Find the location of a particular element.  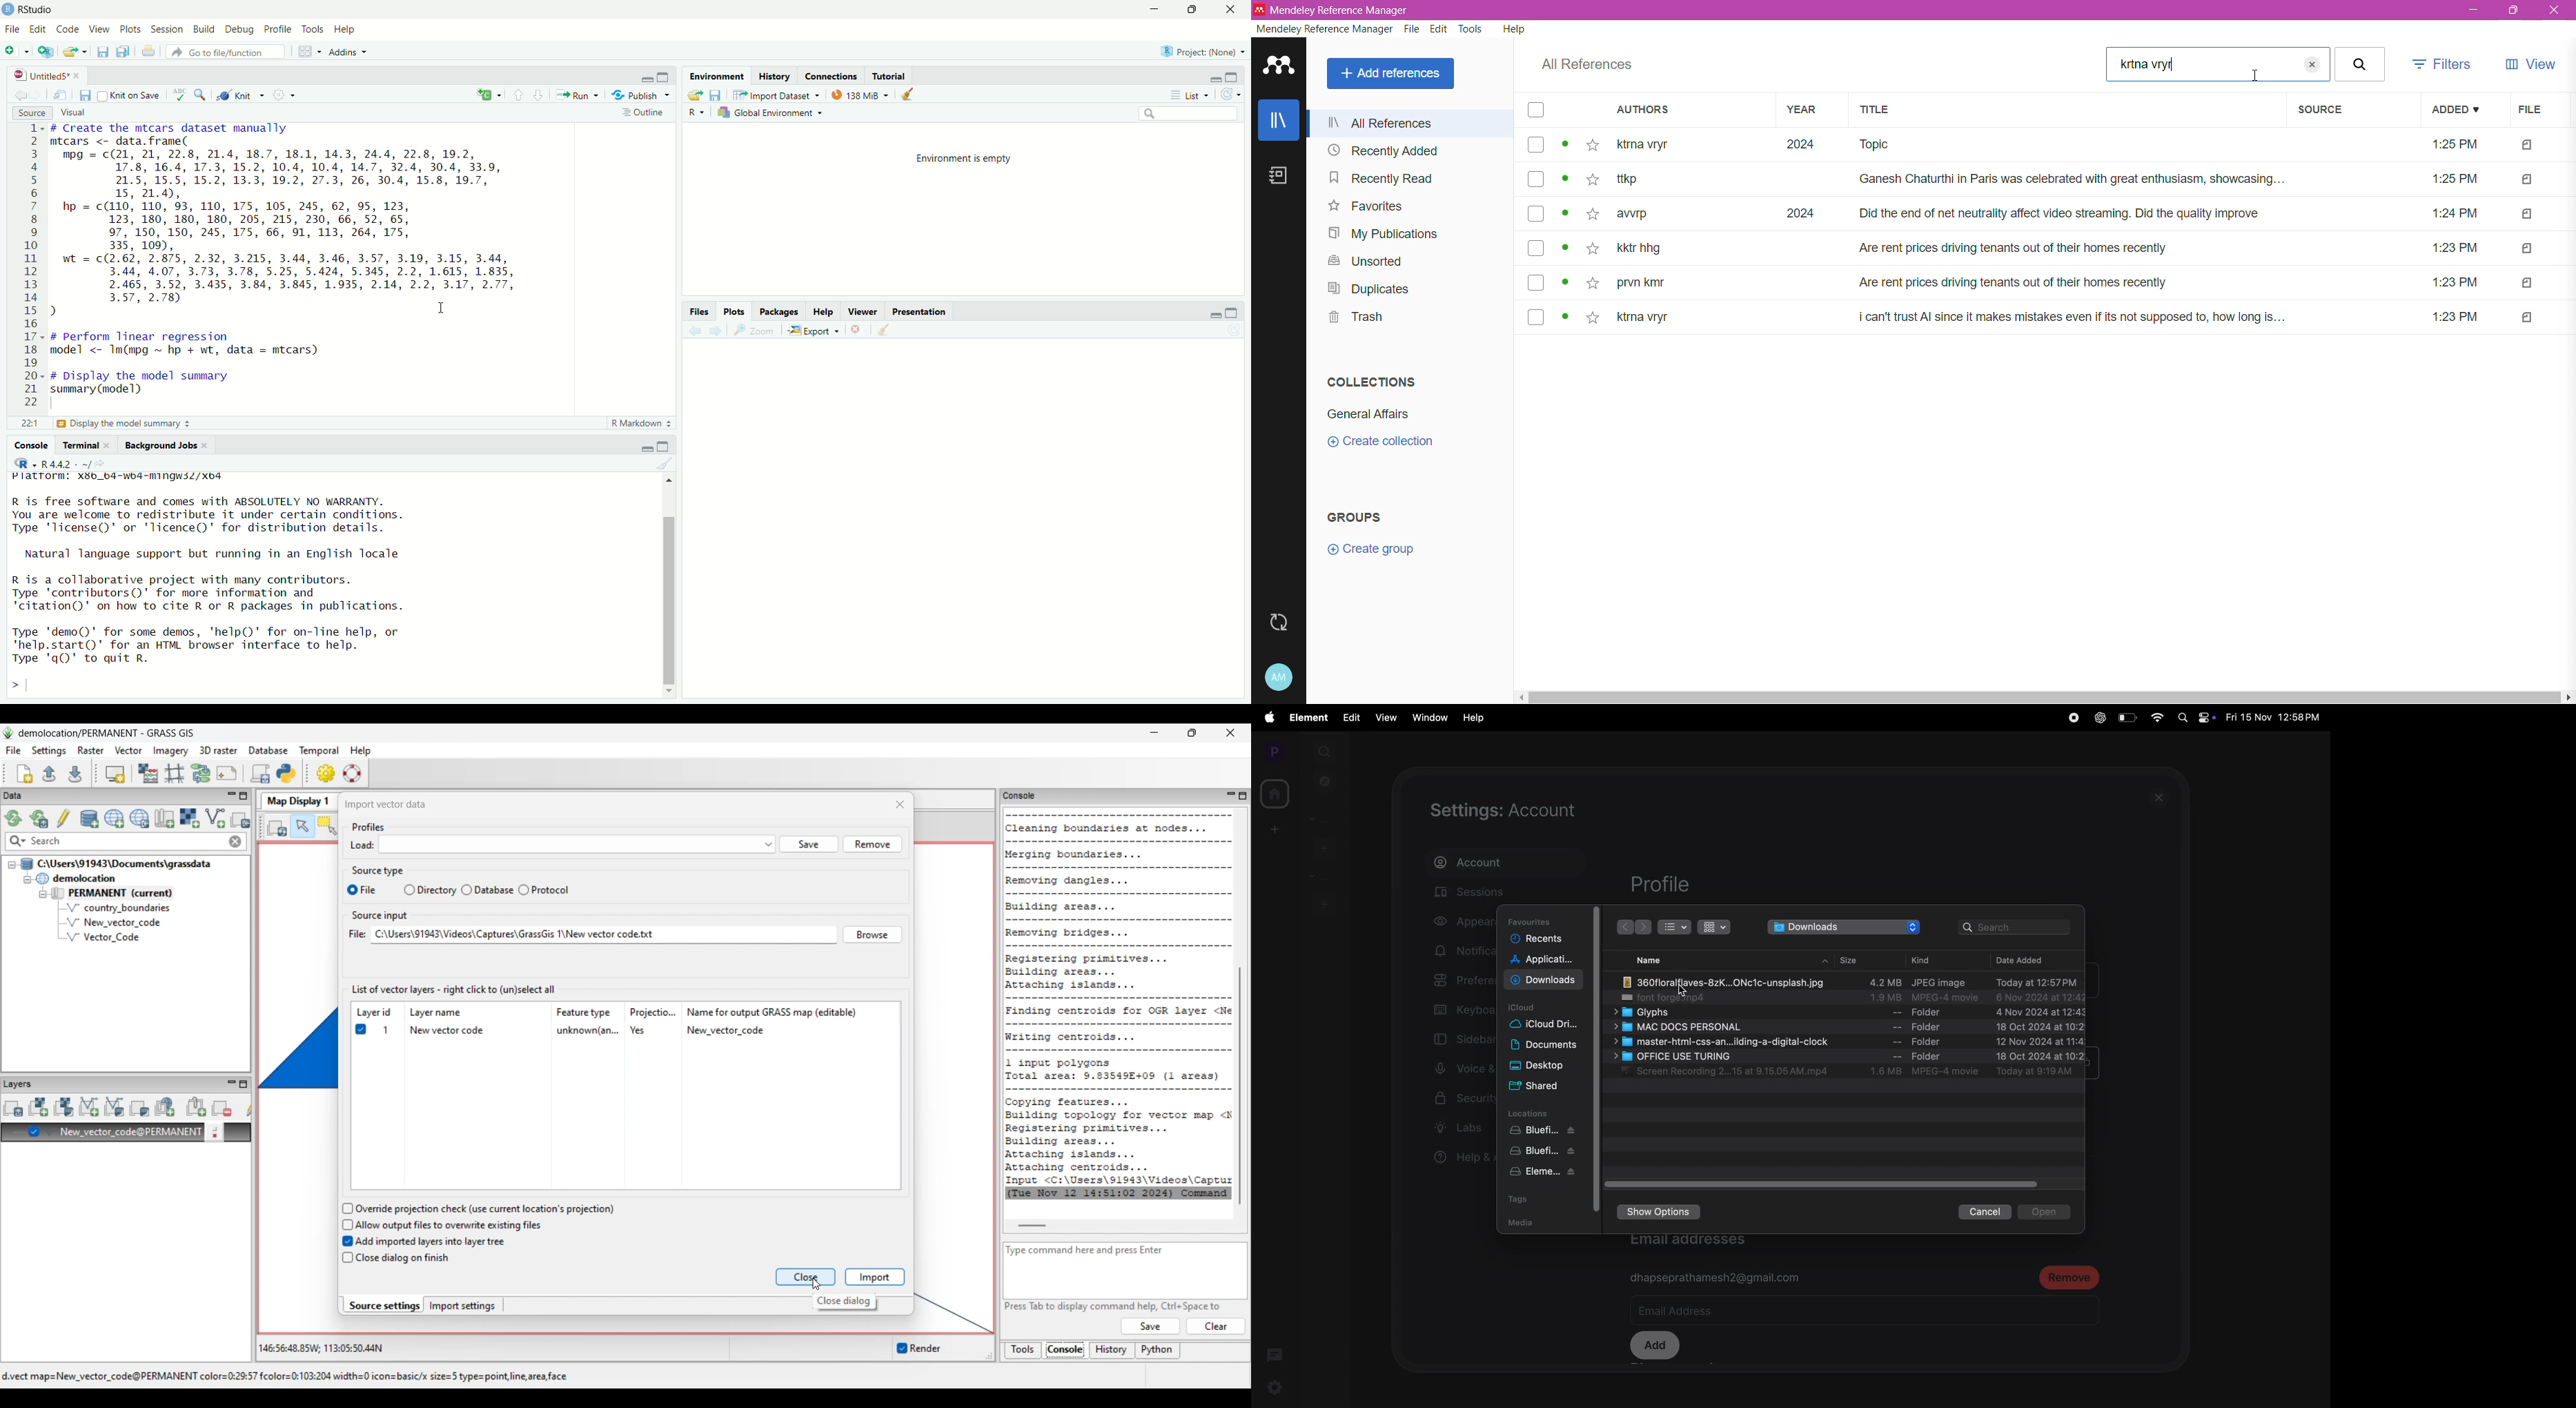

minimize is located at coordinates (1156, 9).